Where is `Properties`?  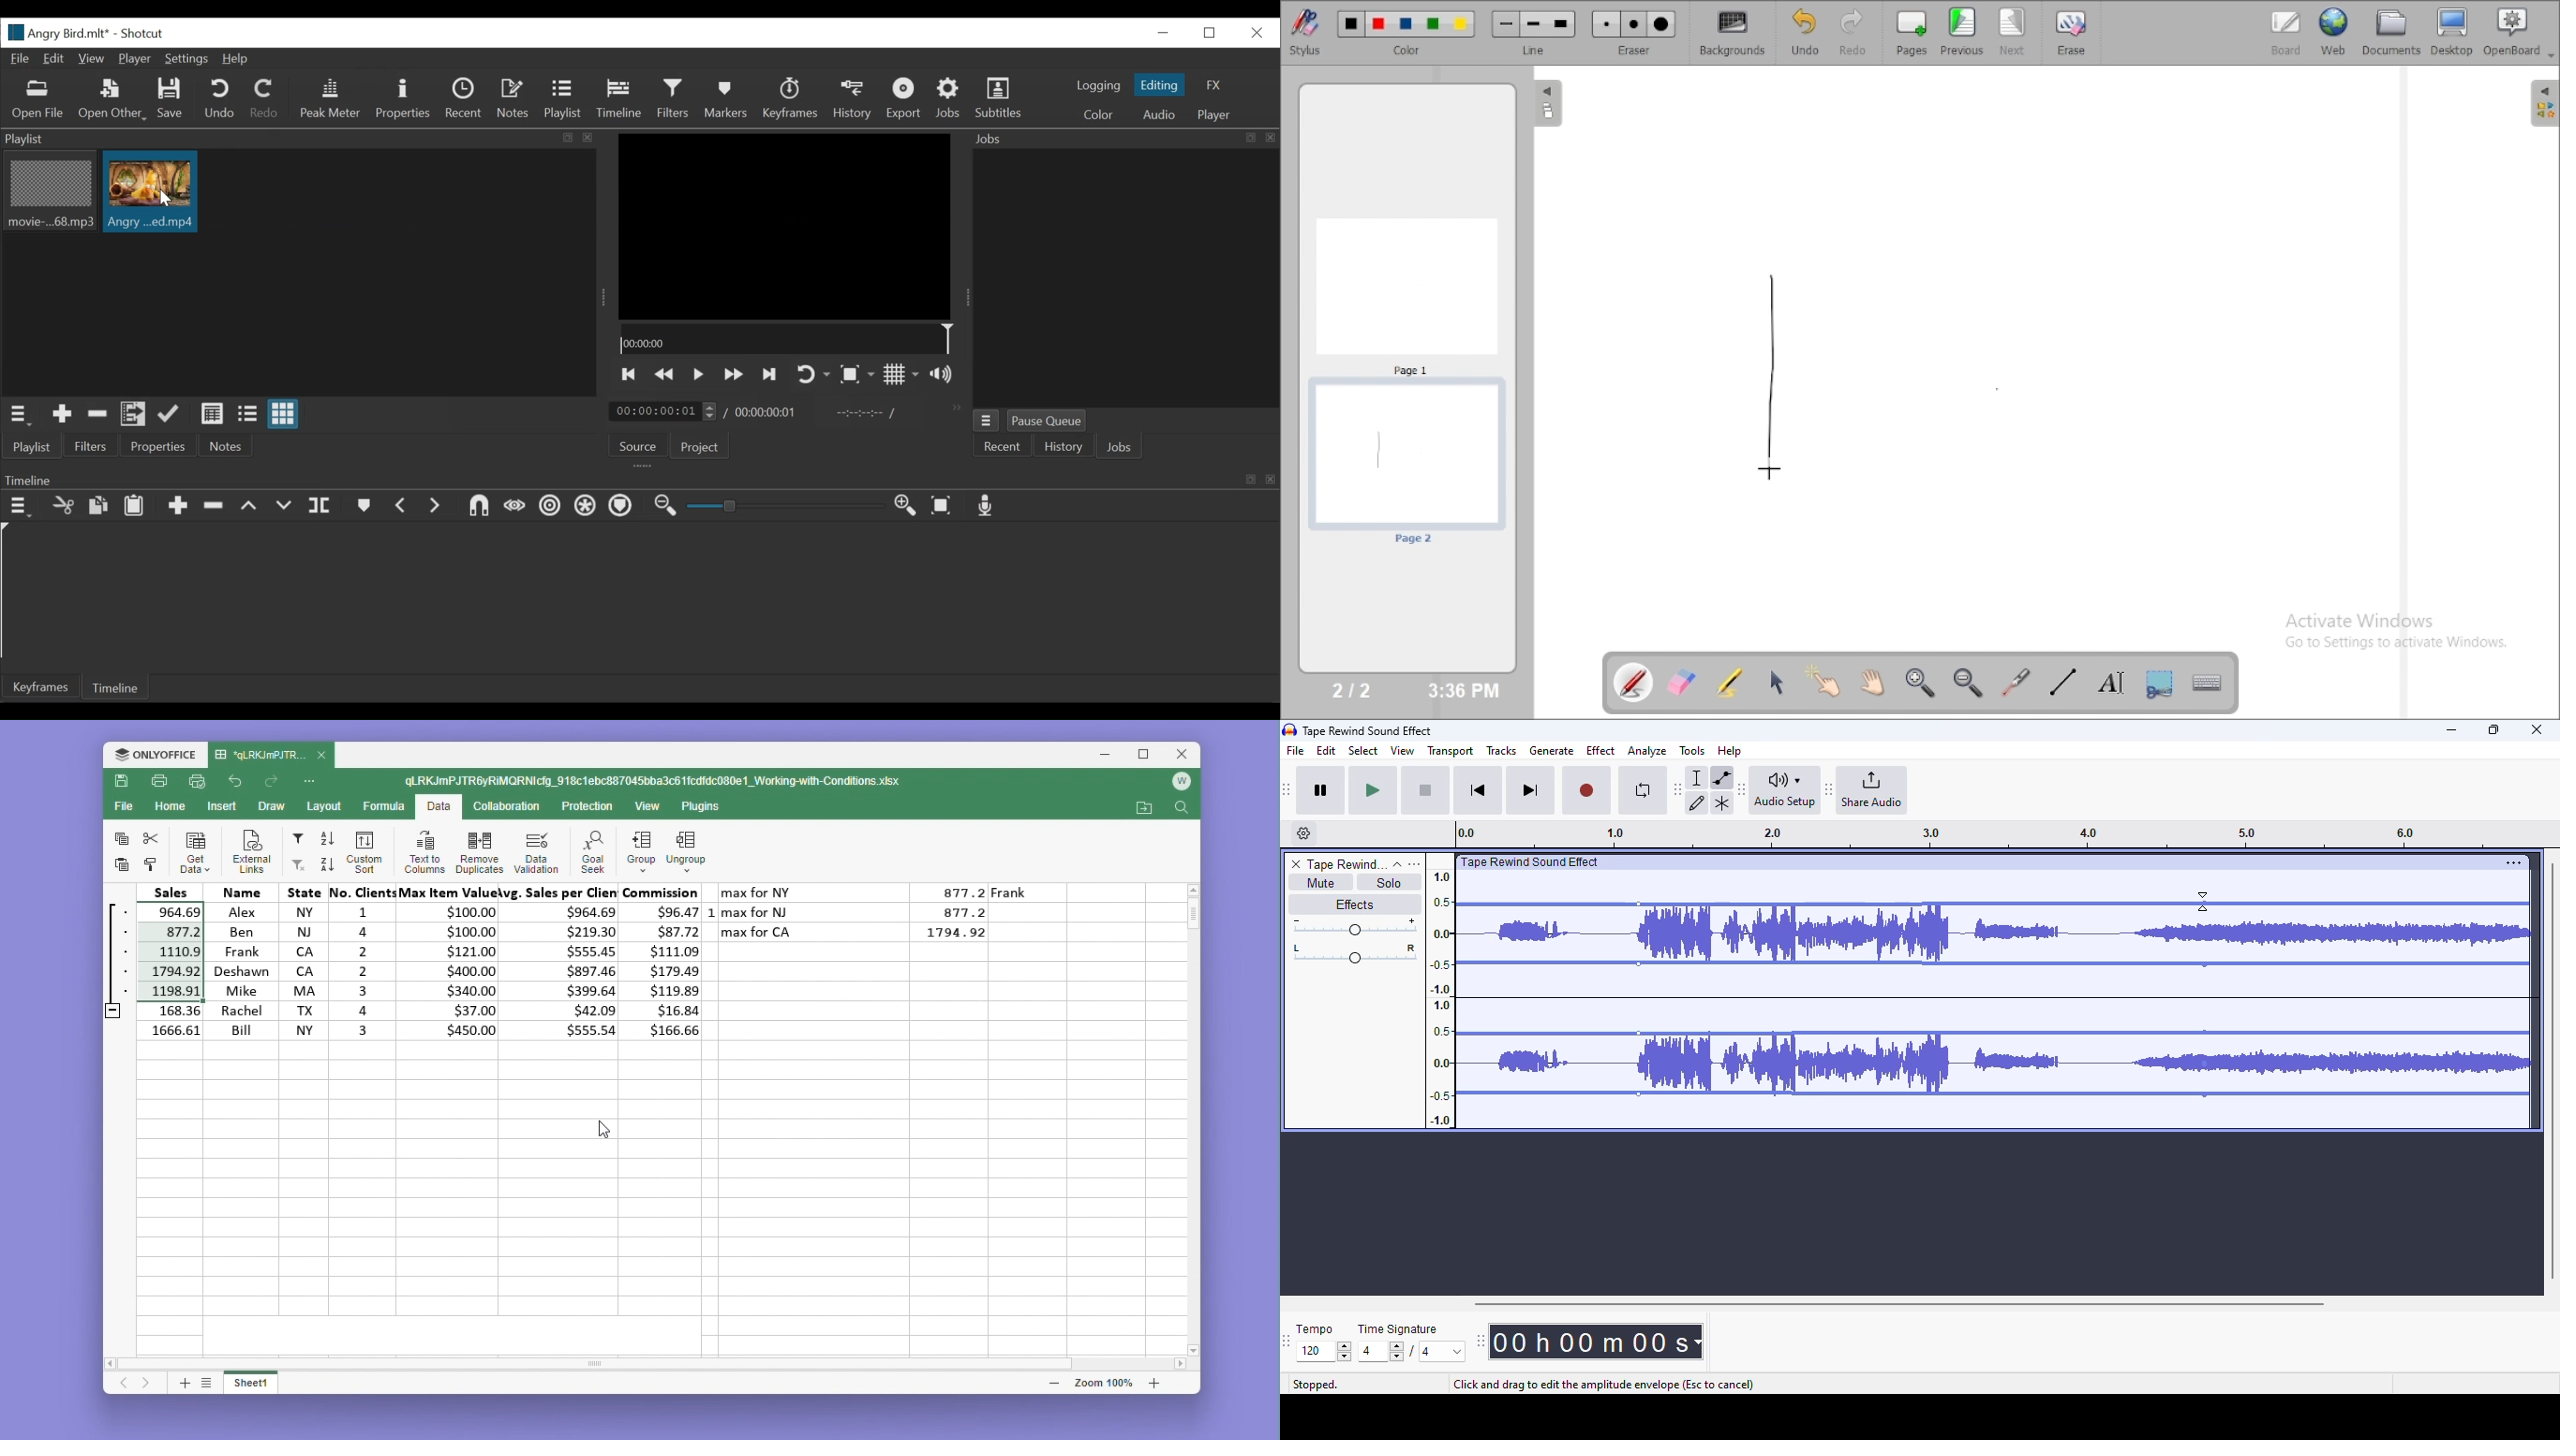 Properties is located at coordinates (402, 100).